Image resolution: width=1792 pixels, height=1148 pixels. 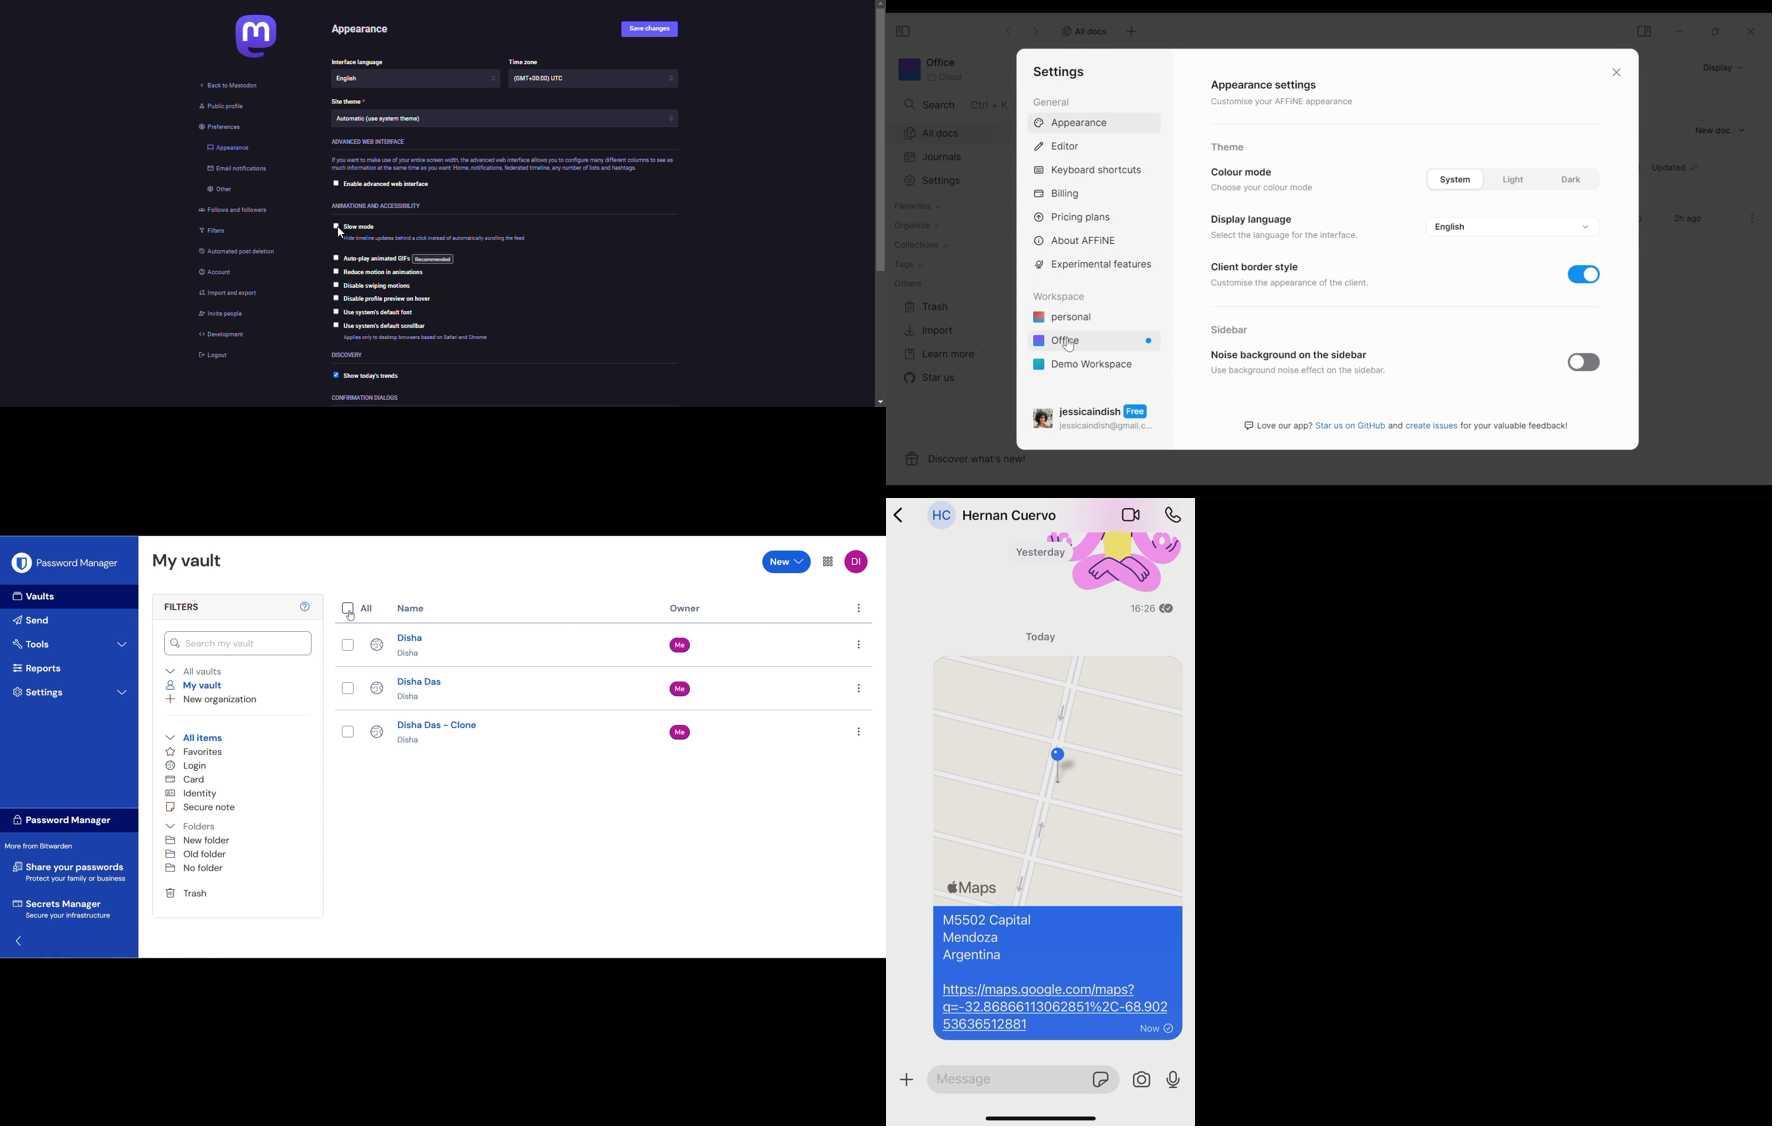 I want to click on Settings for each item respectively, so click(x=859, y=644).